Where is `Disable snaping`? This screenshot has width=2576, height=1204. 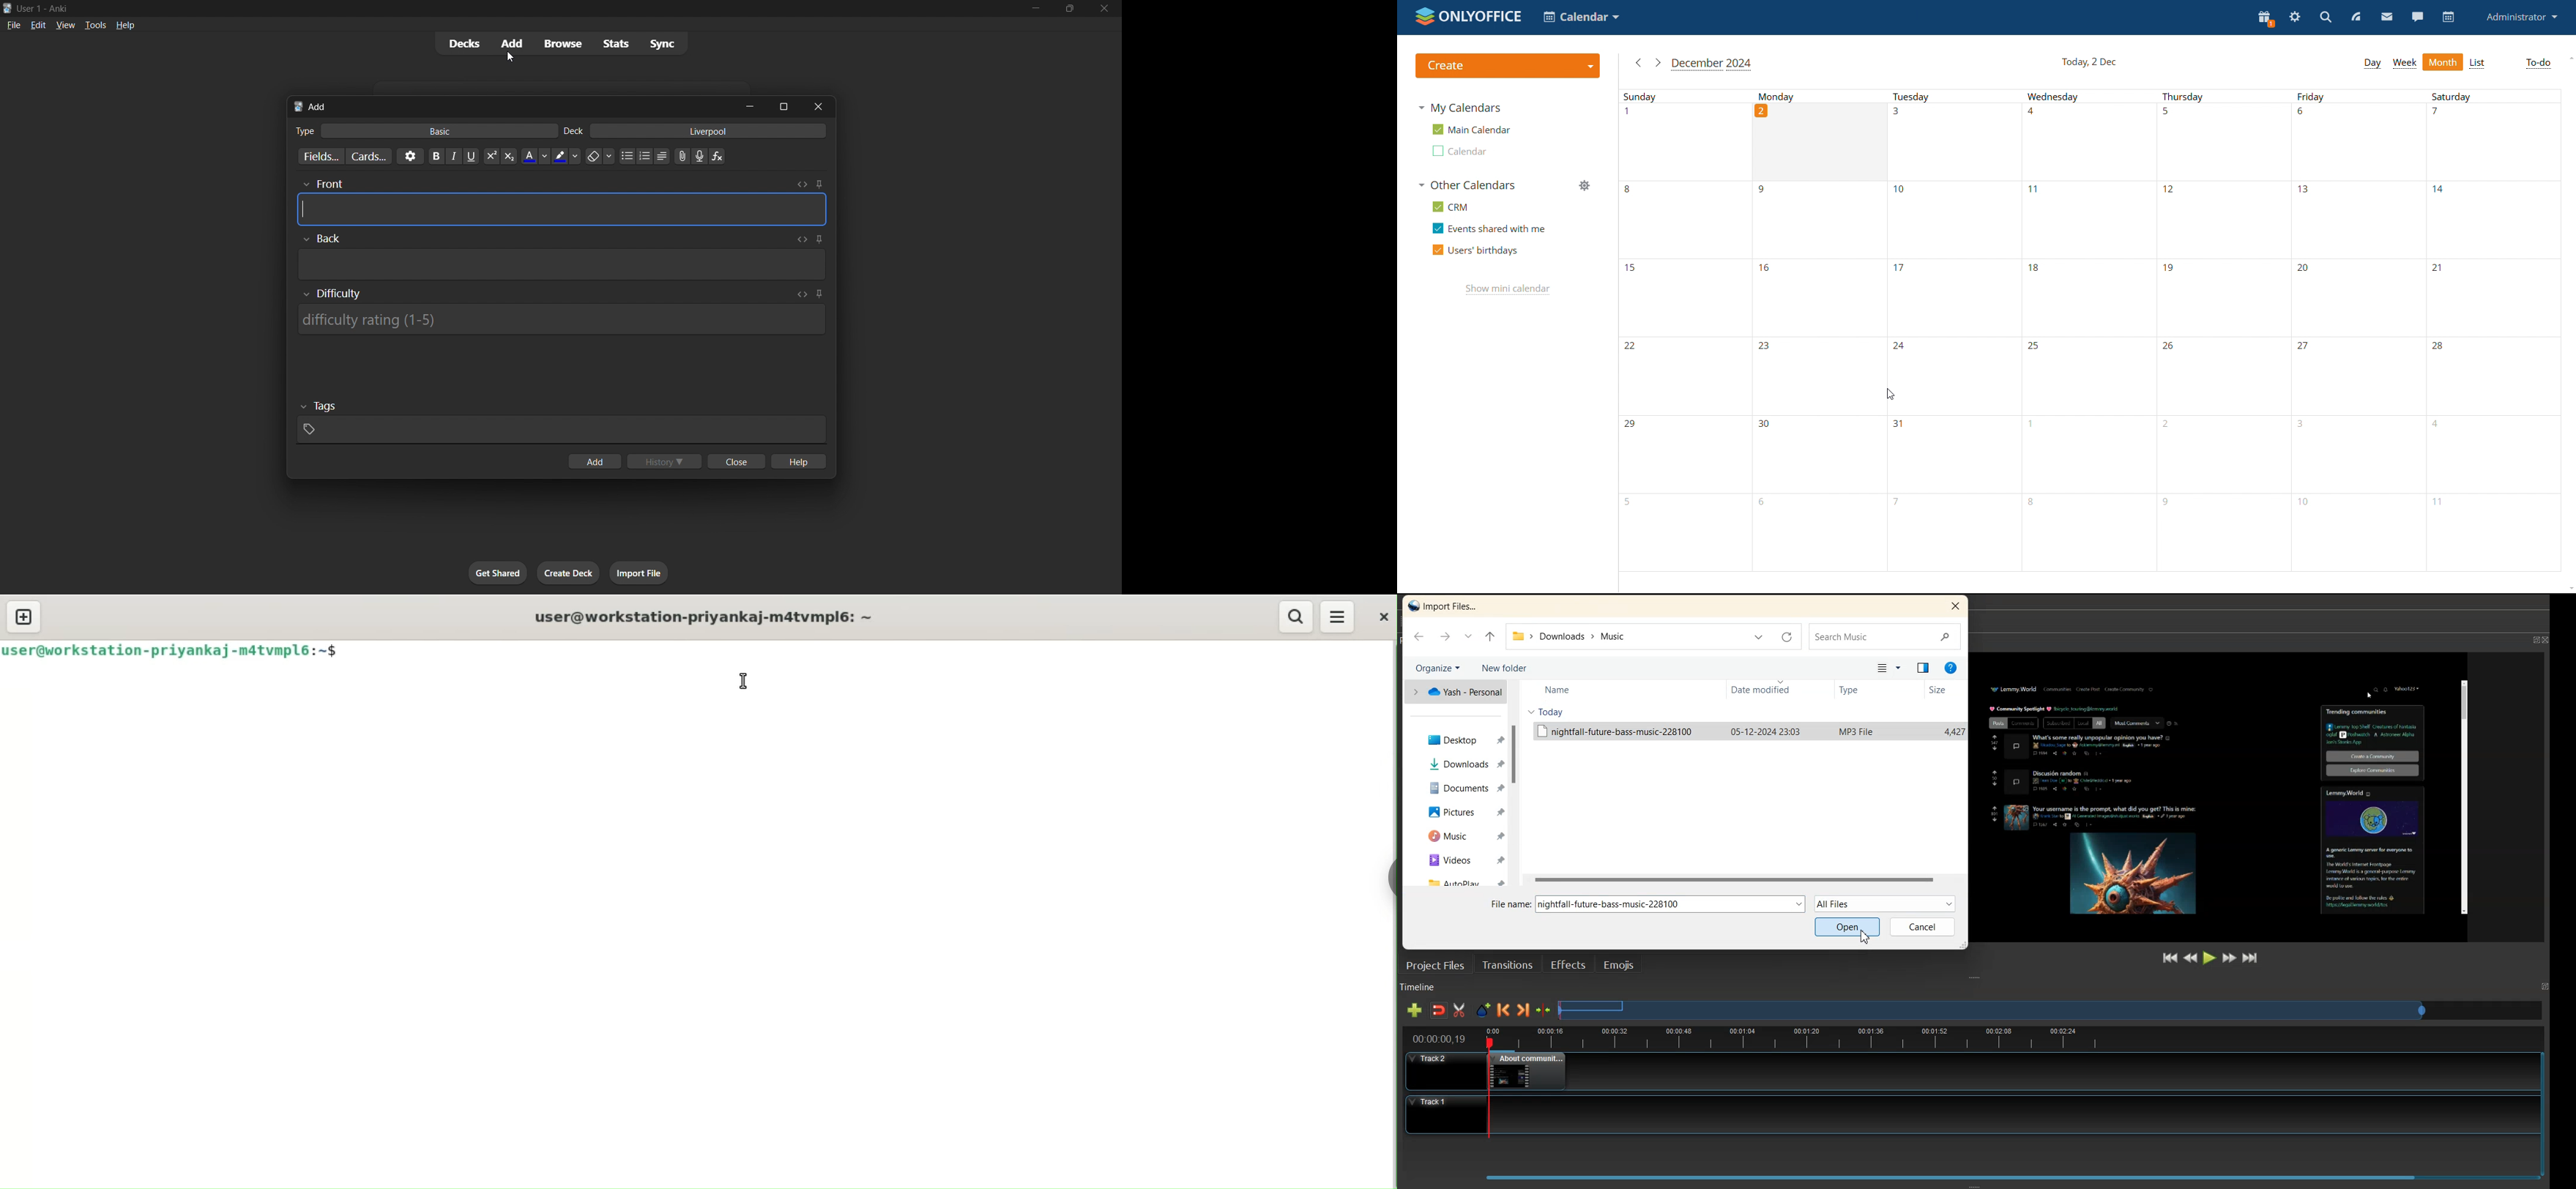
Disable snaping is located at coordinates (1439, 1010).